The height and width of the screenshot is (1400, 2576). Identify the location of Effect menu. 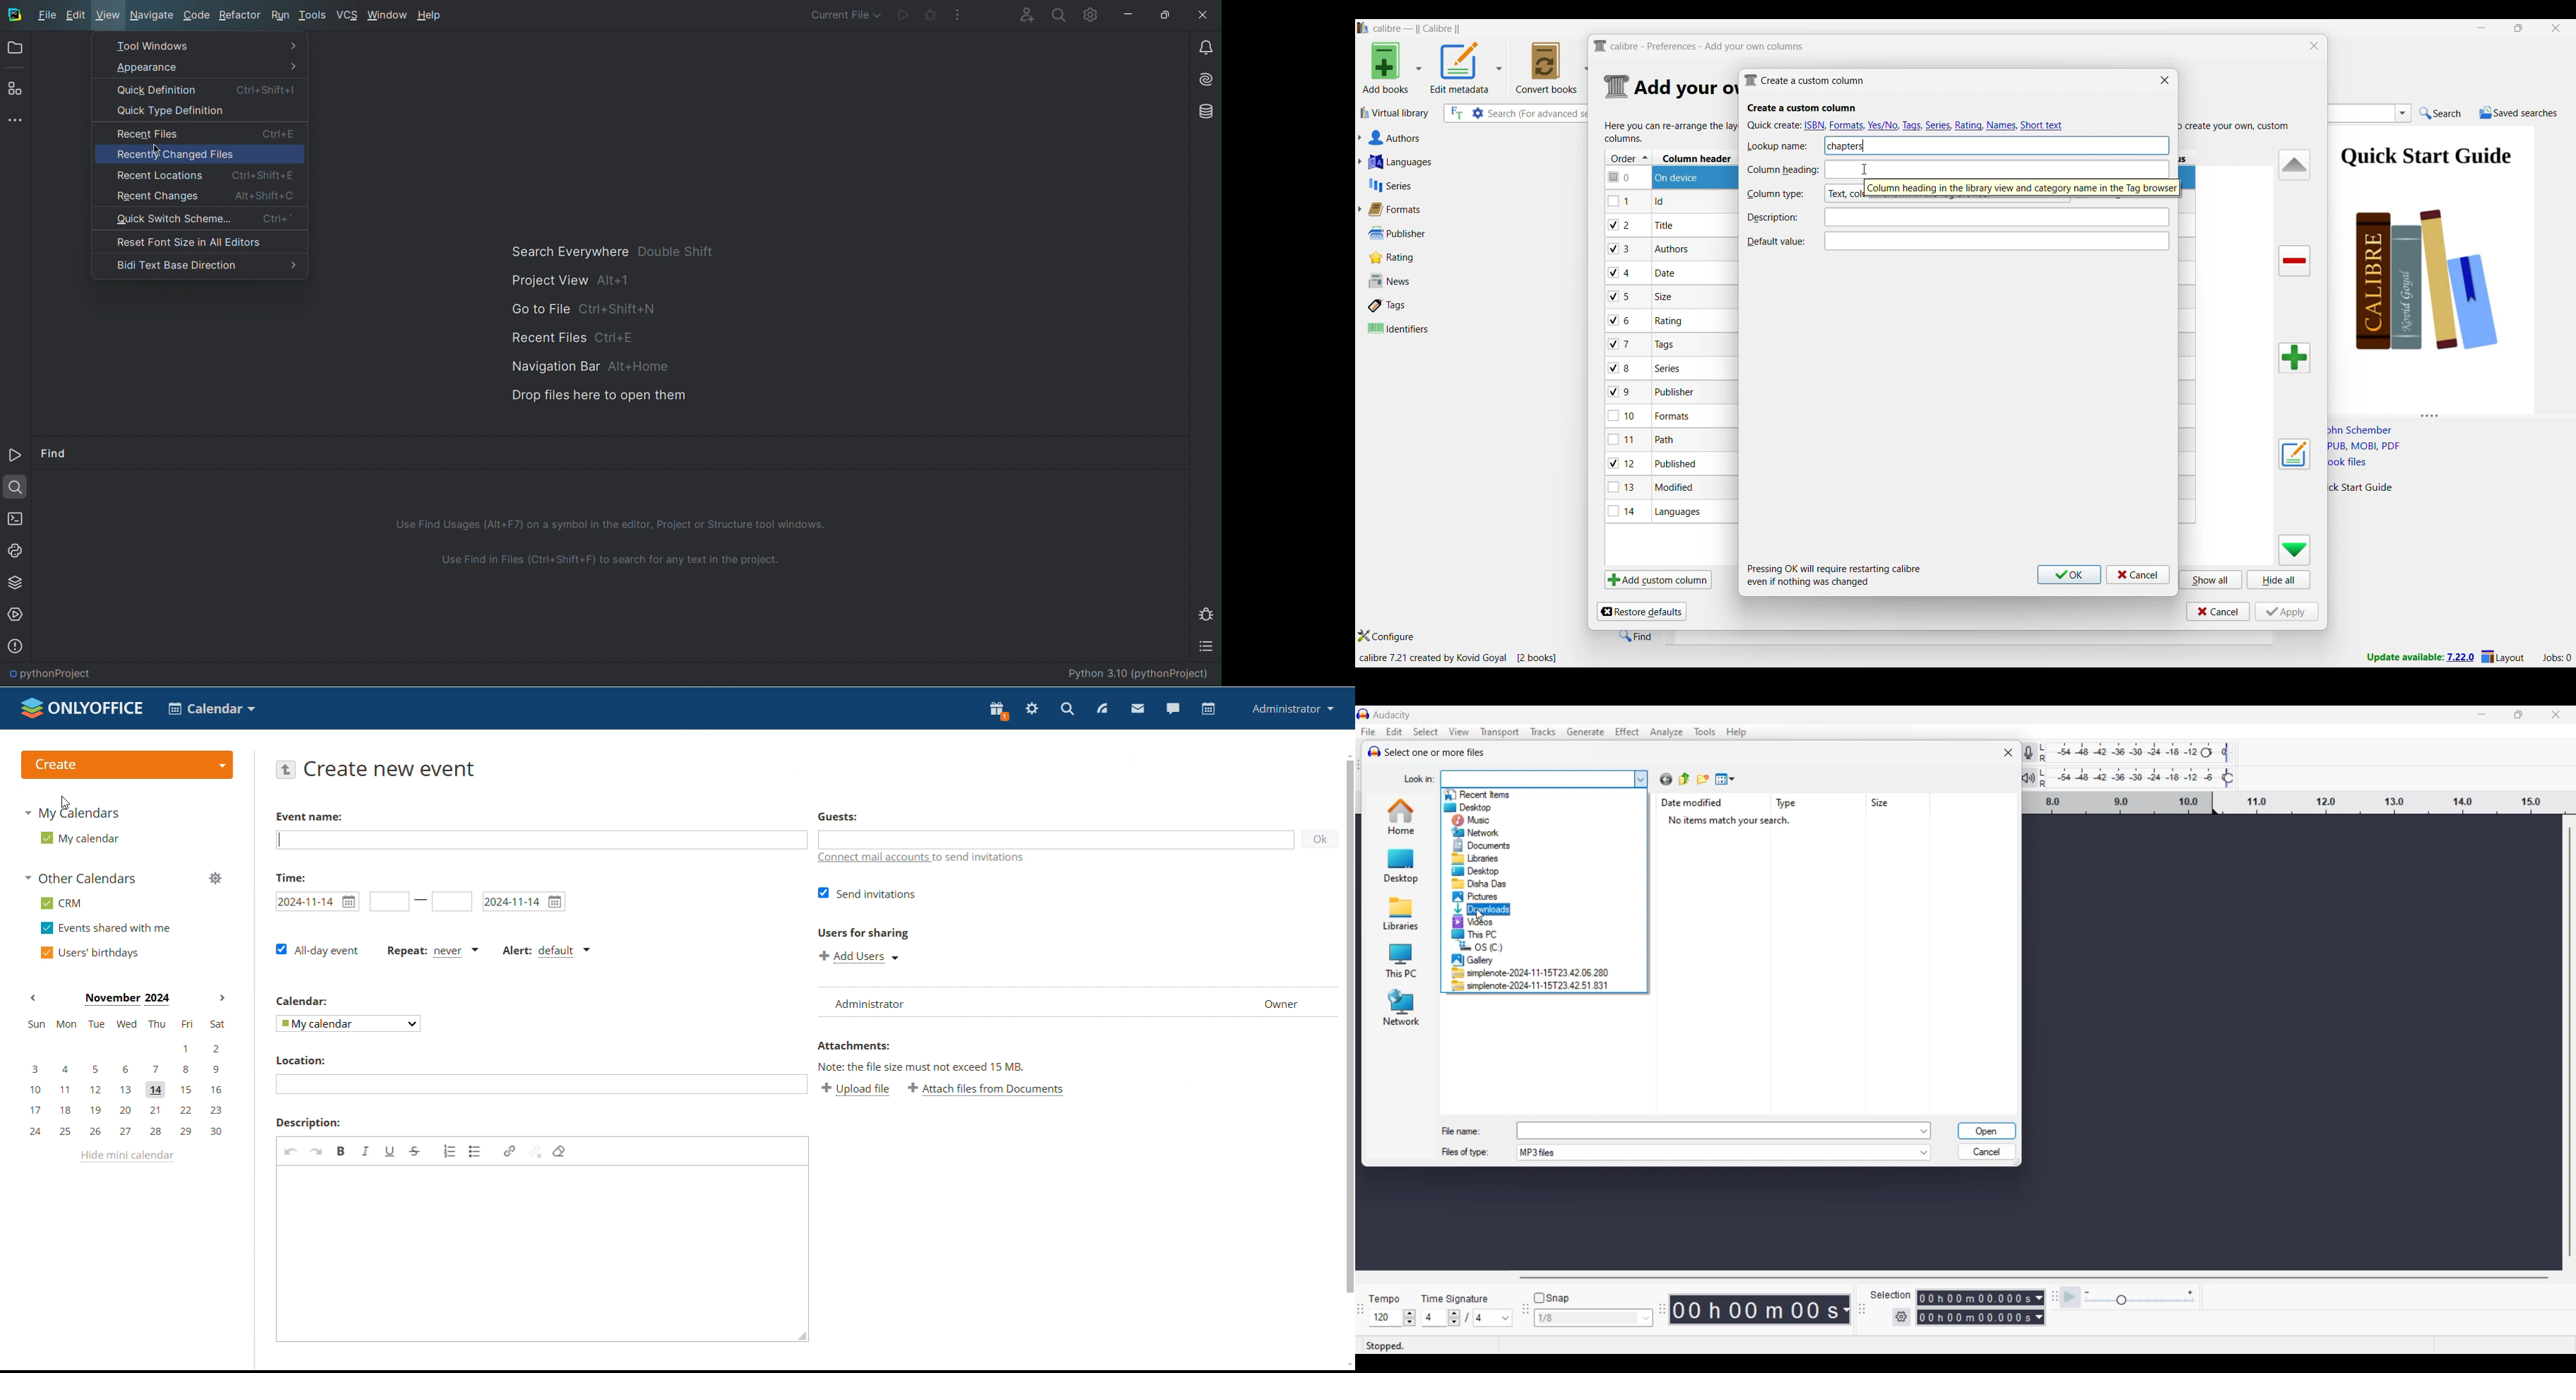
(1627, 732).